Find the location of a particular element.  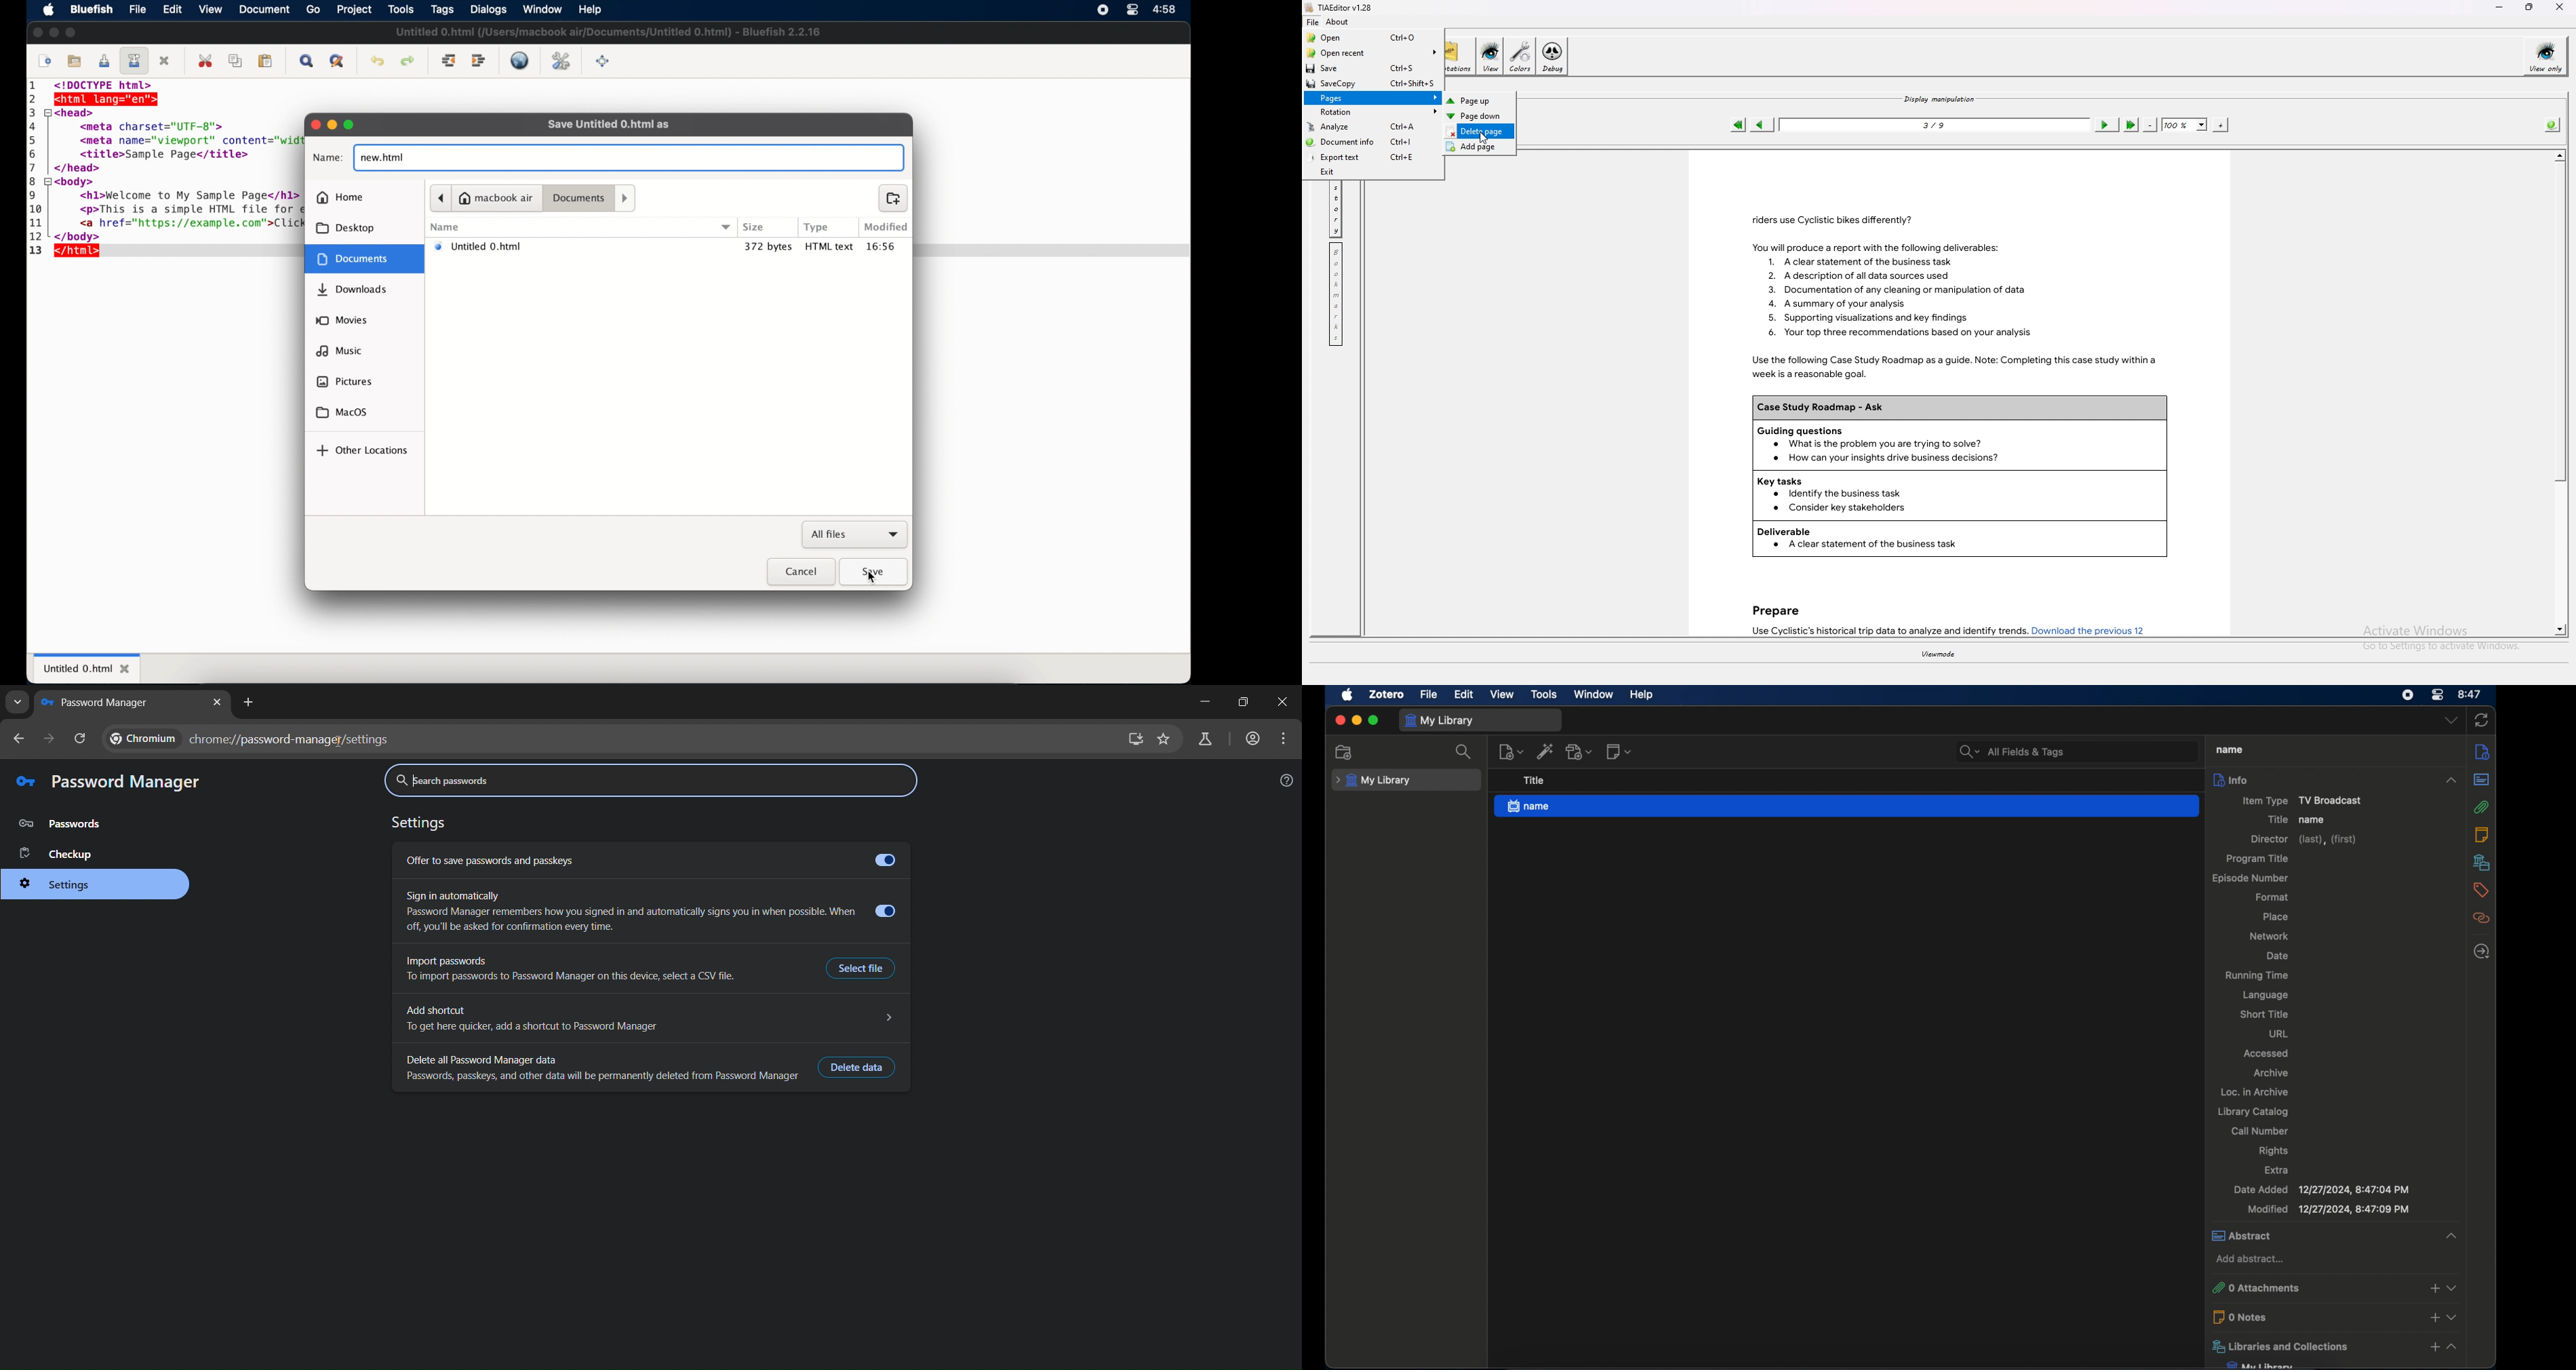

Add shortcut
To get here quicker, add a shortcut to Password Manager is located at coordinates (650, 1017).